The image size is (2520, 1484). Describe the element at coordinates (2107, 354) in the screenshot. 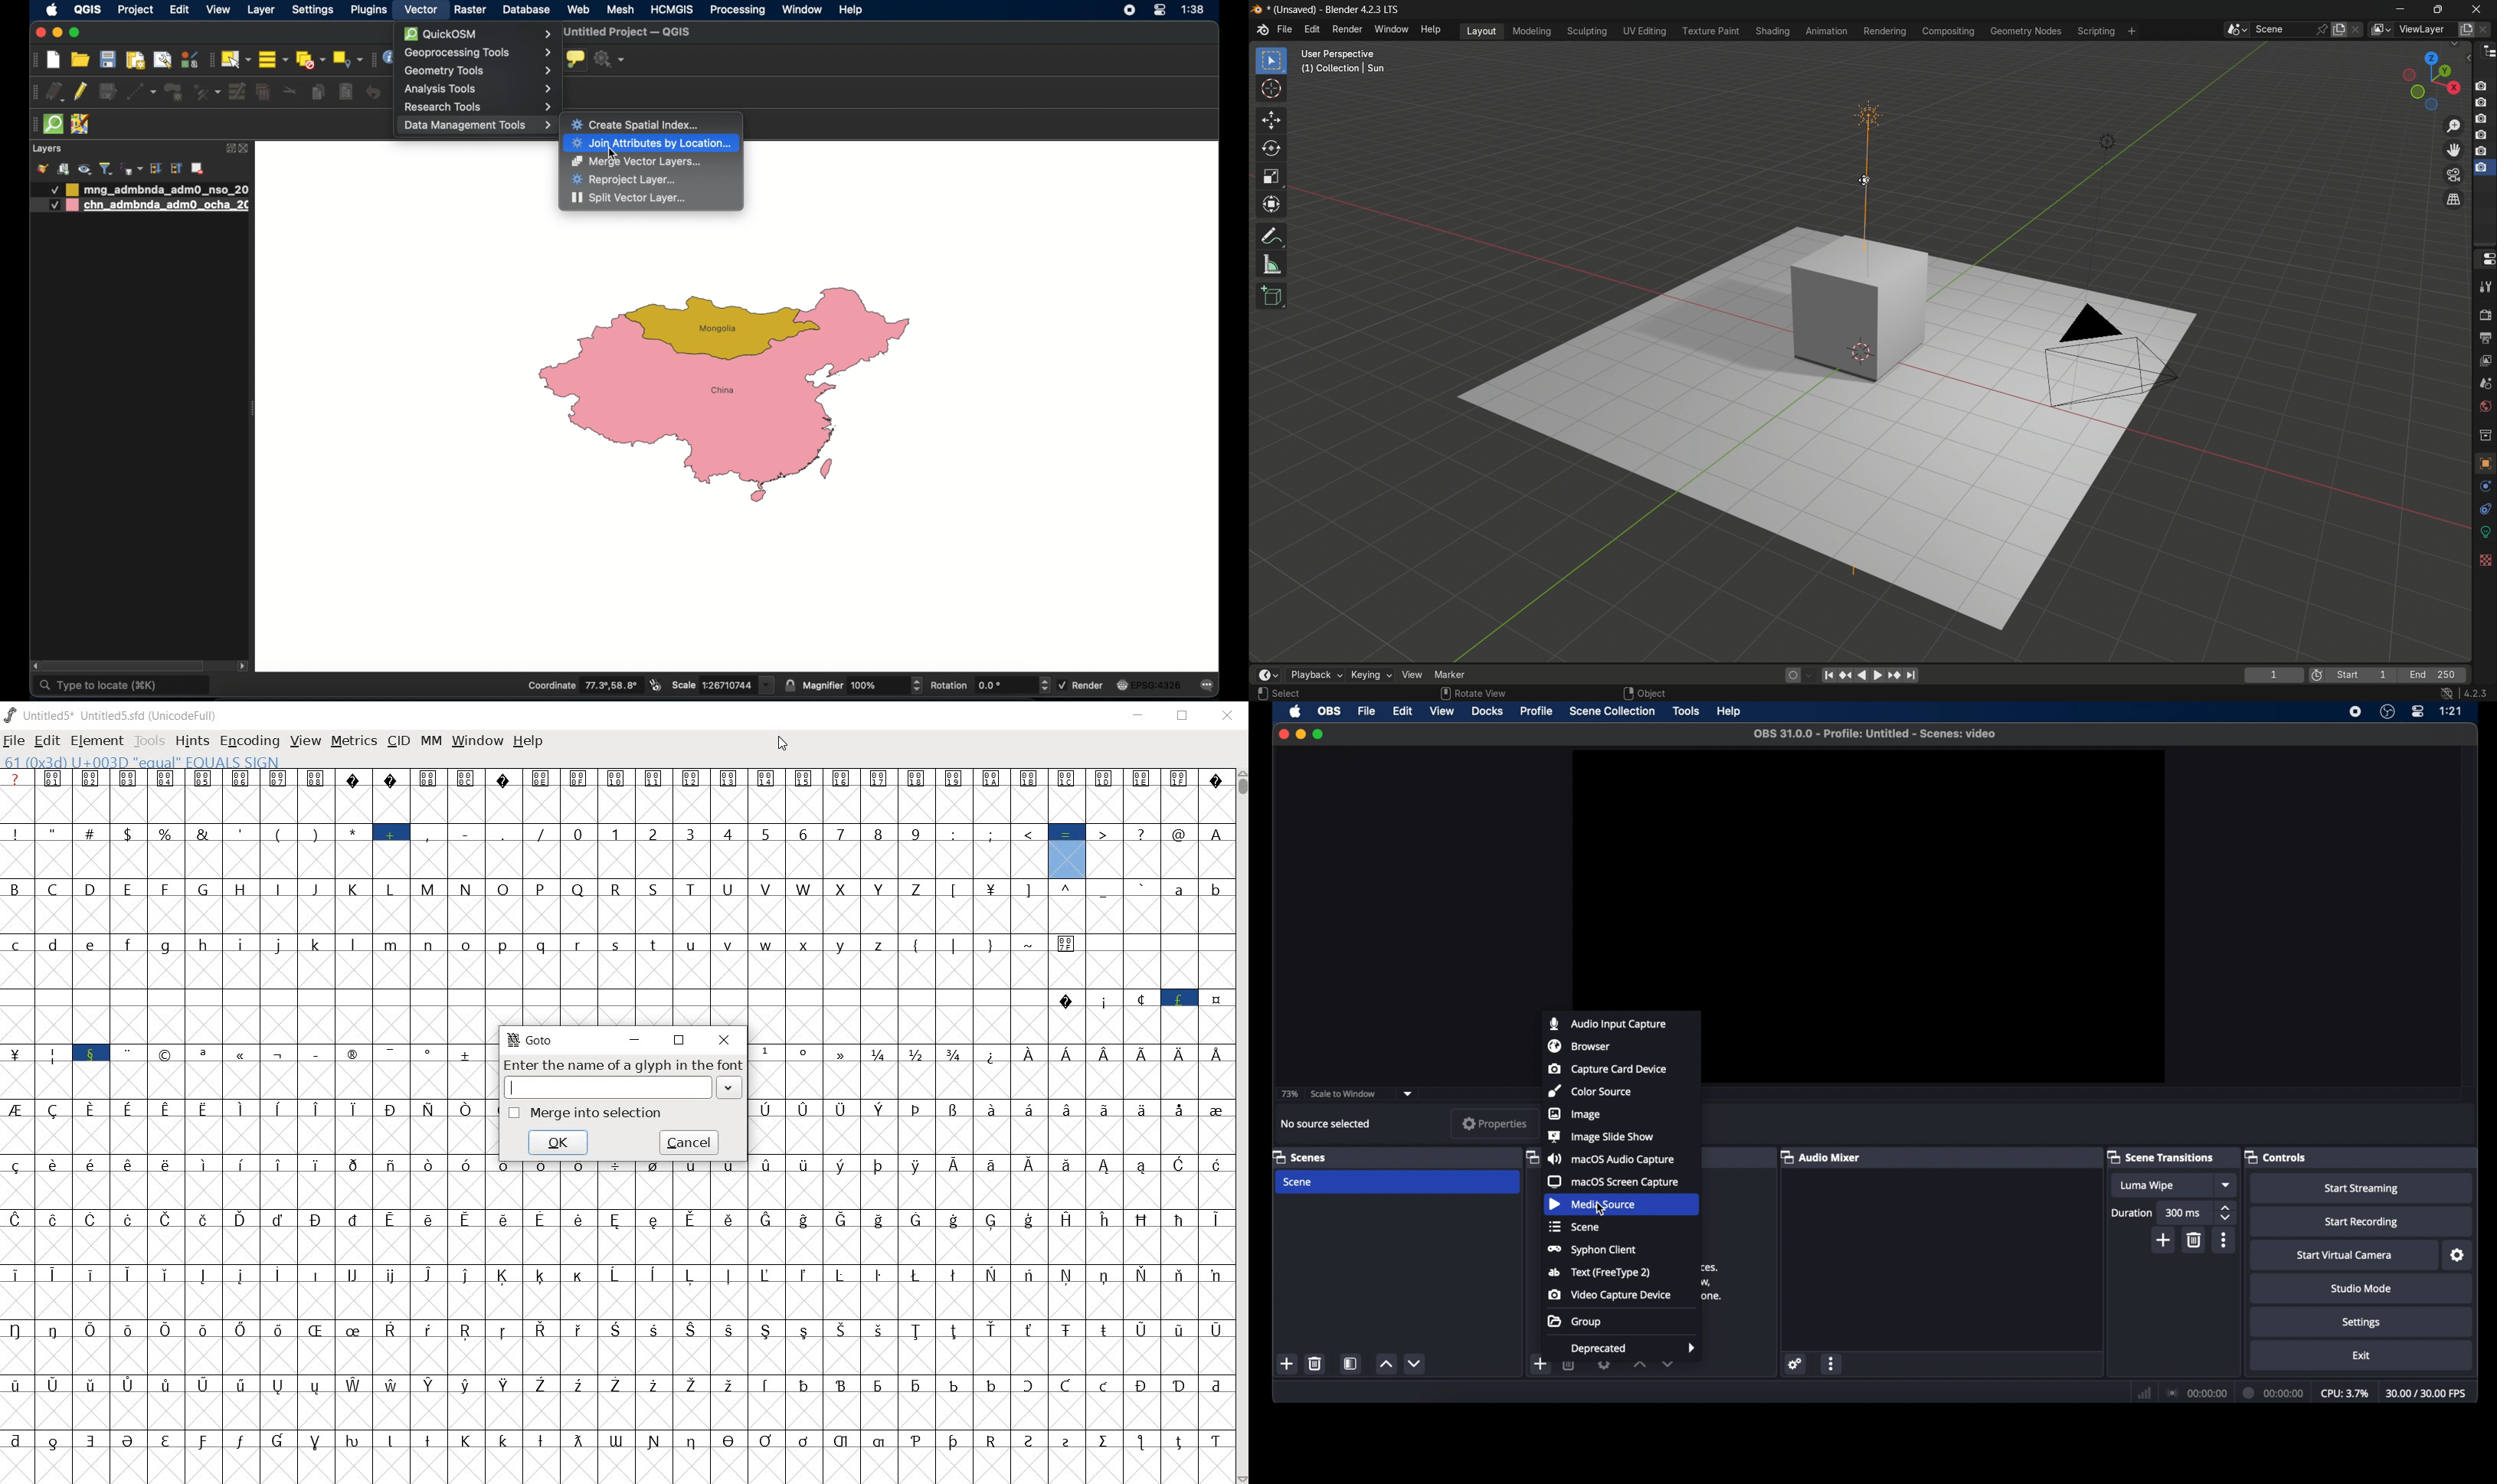

I see `camera` at that location.